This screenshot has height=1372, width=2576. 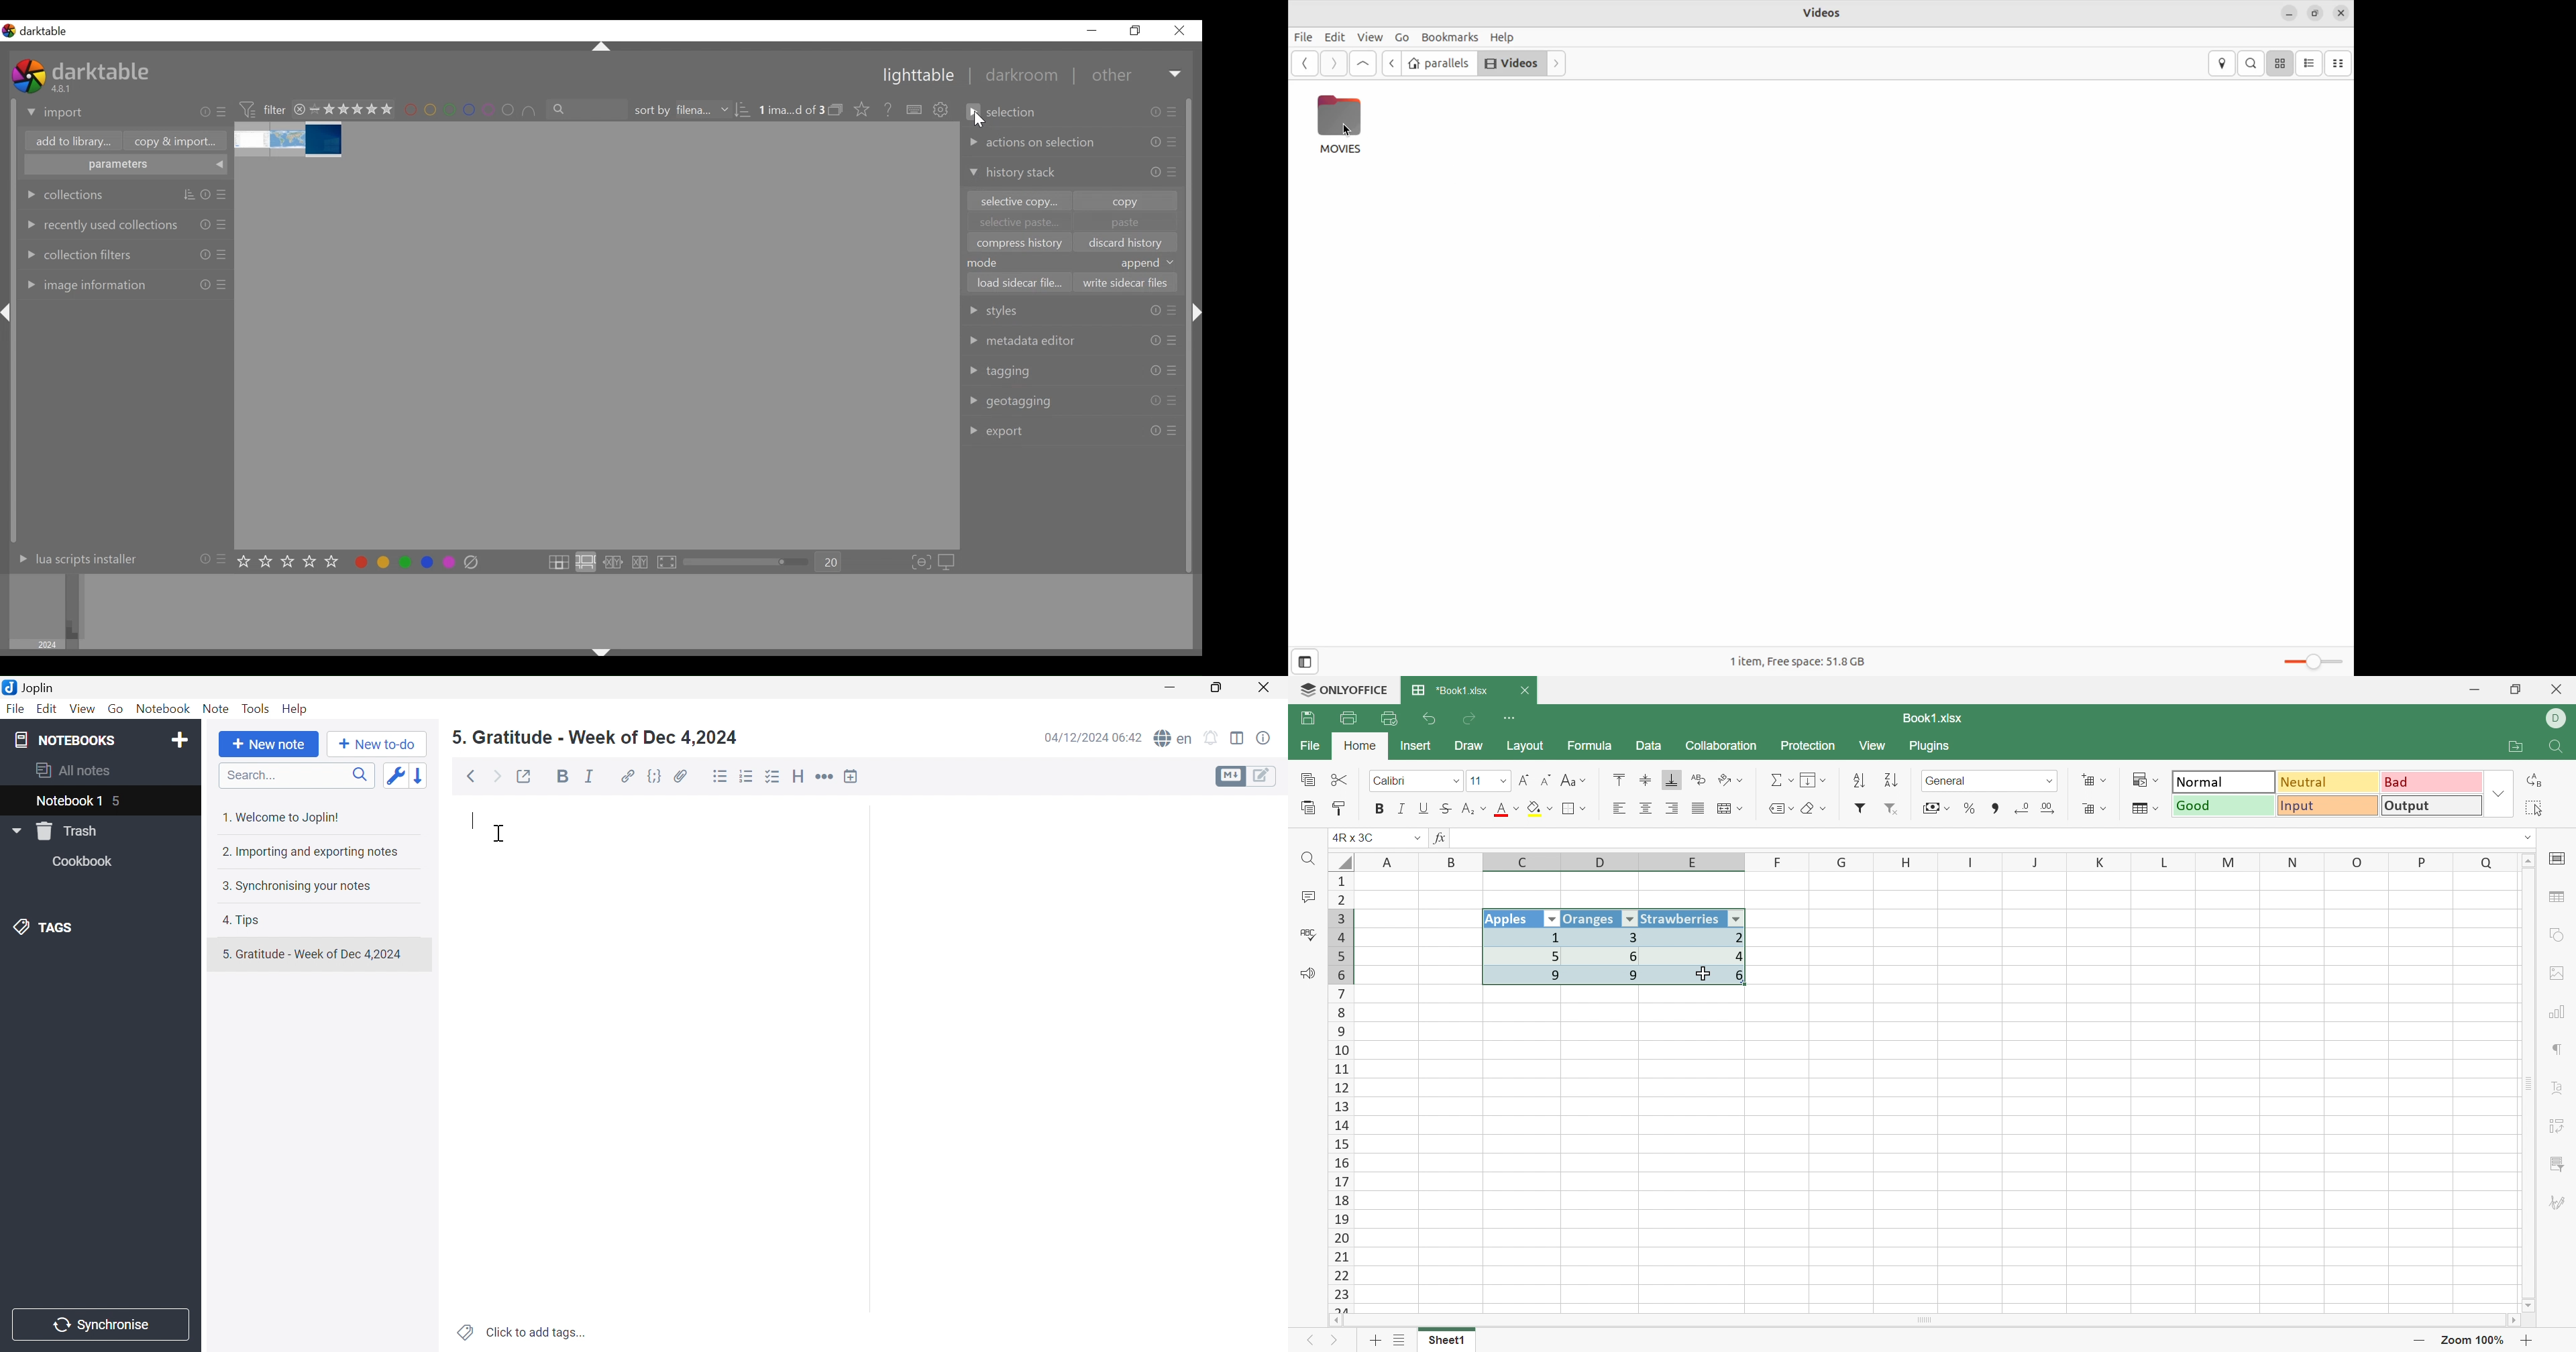 I want to click on Toggle editor layout, so click(x=1238, y=738).